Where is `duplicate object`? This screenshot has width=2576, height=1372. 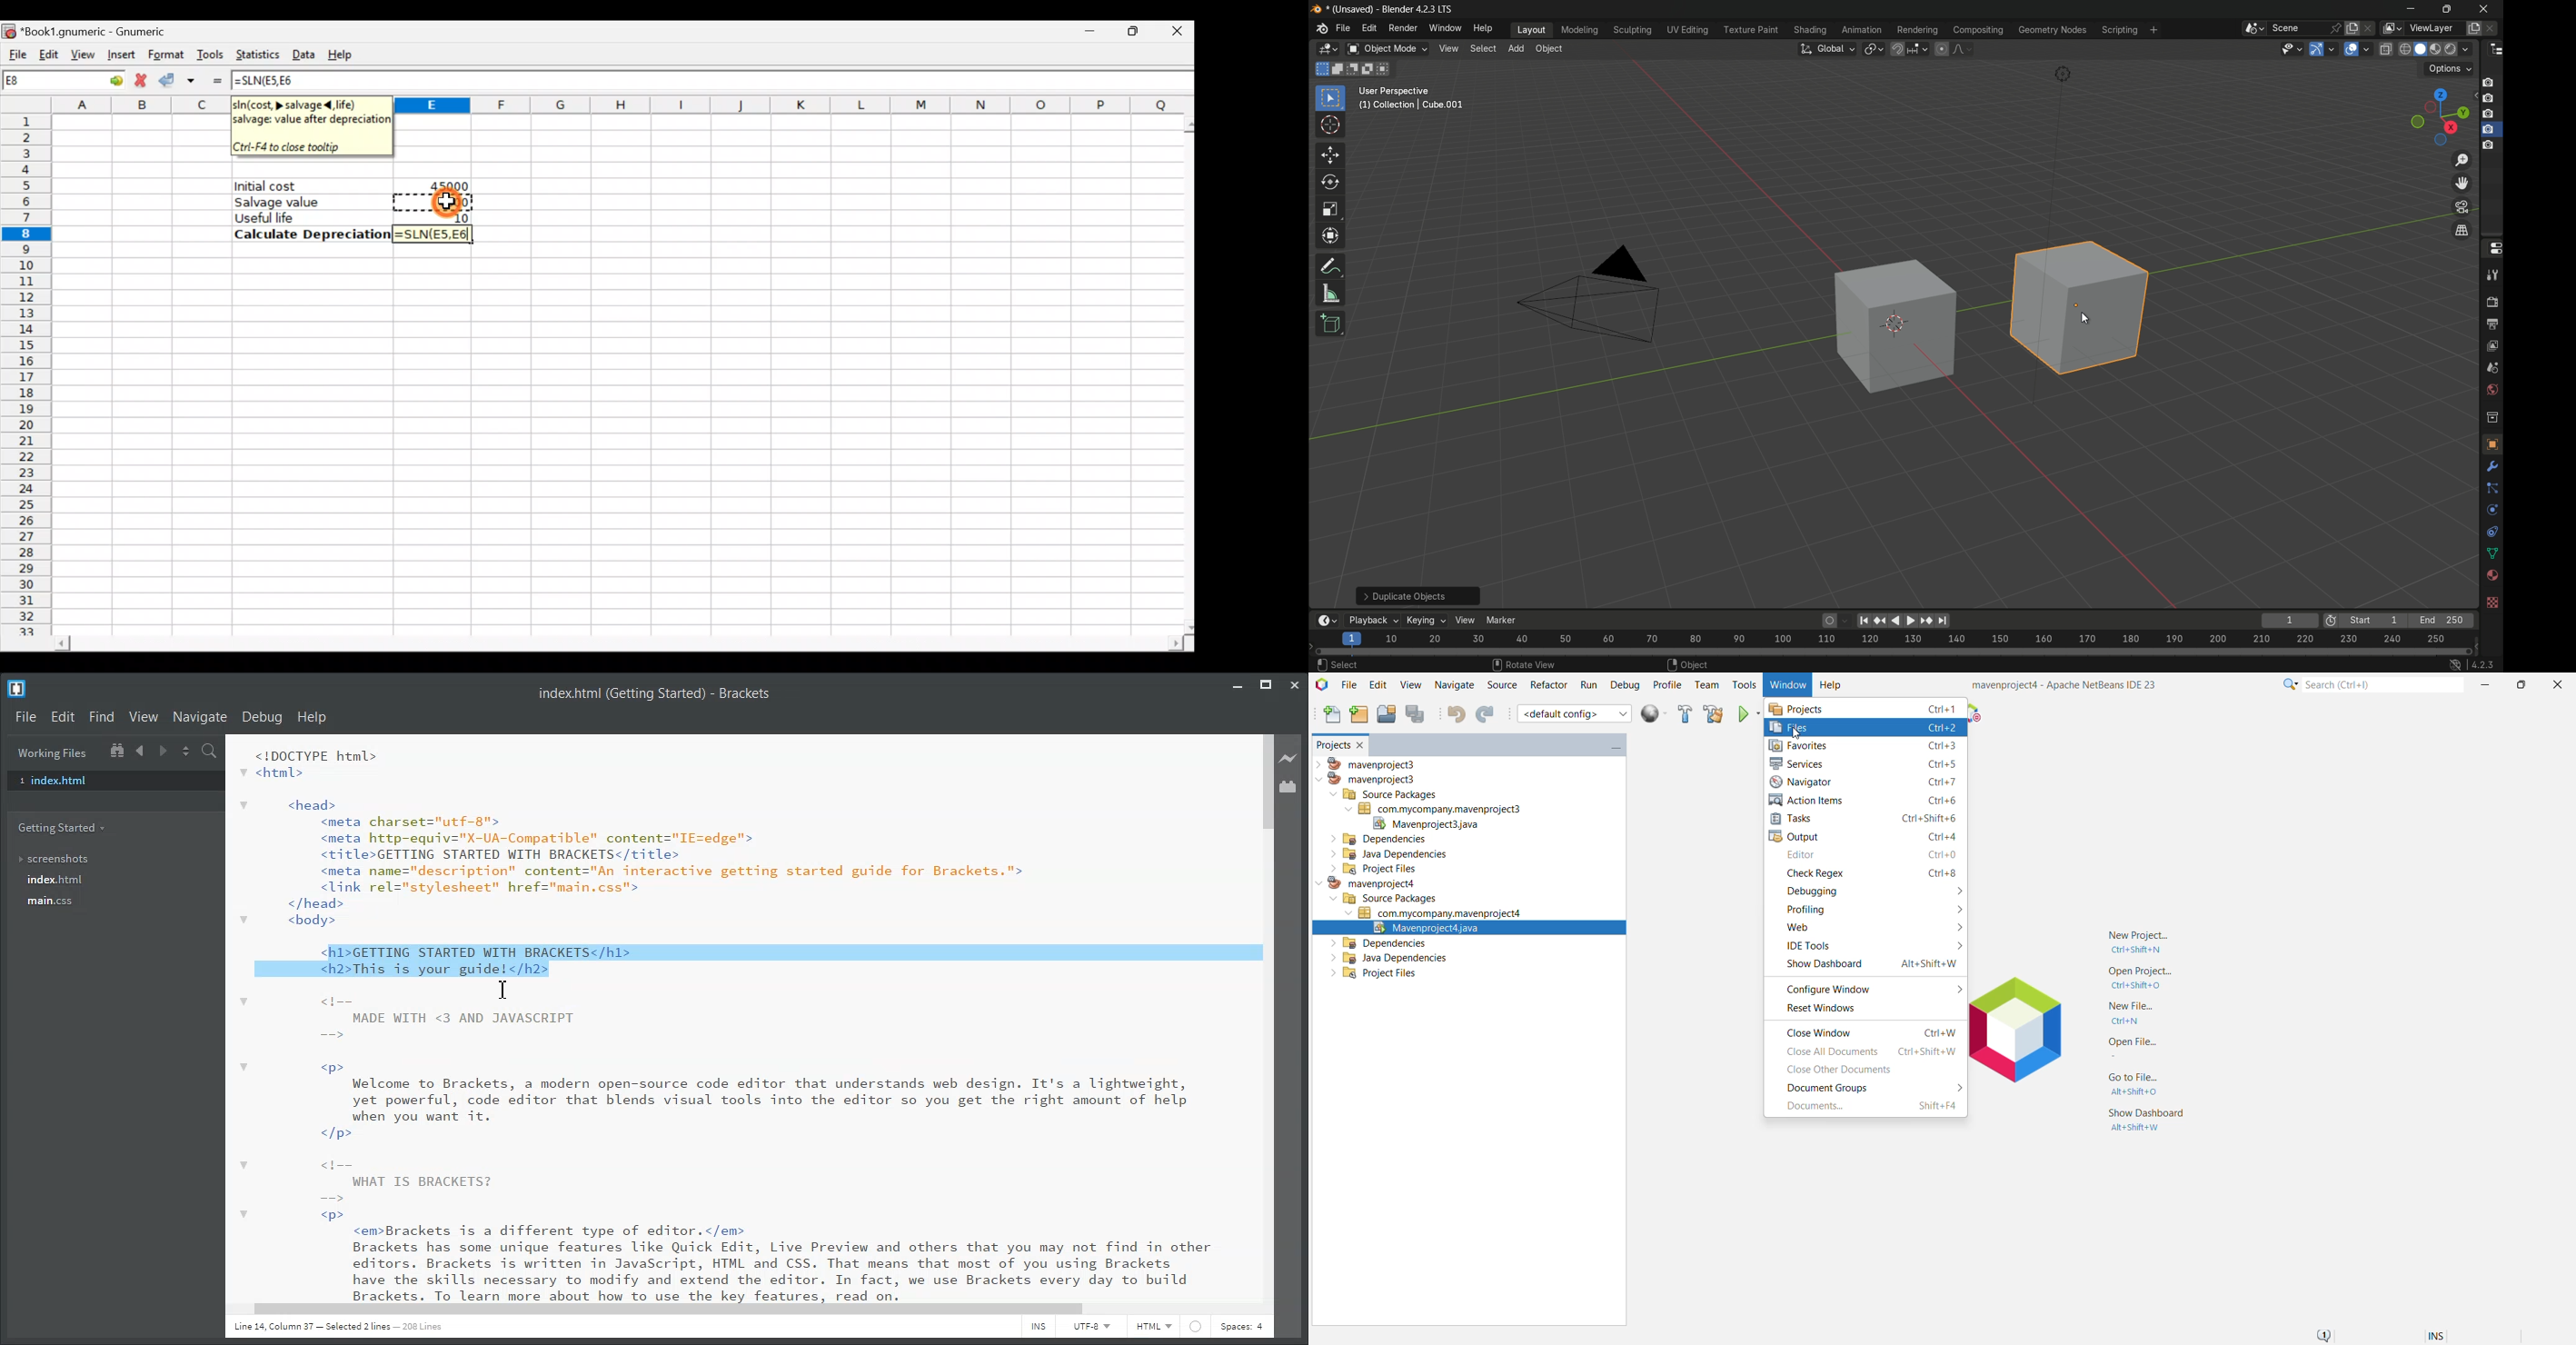
duplicate object is located at coordinates (2084, 315).